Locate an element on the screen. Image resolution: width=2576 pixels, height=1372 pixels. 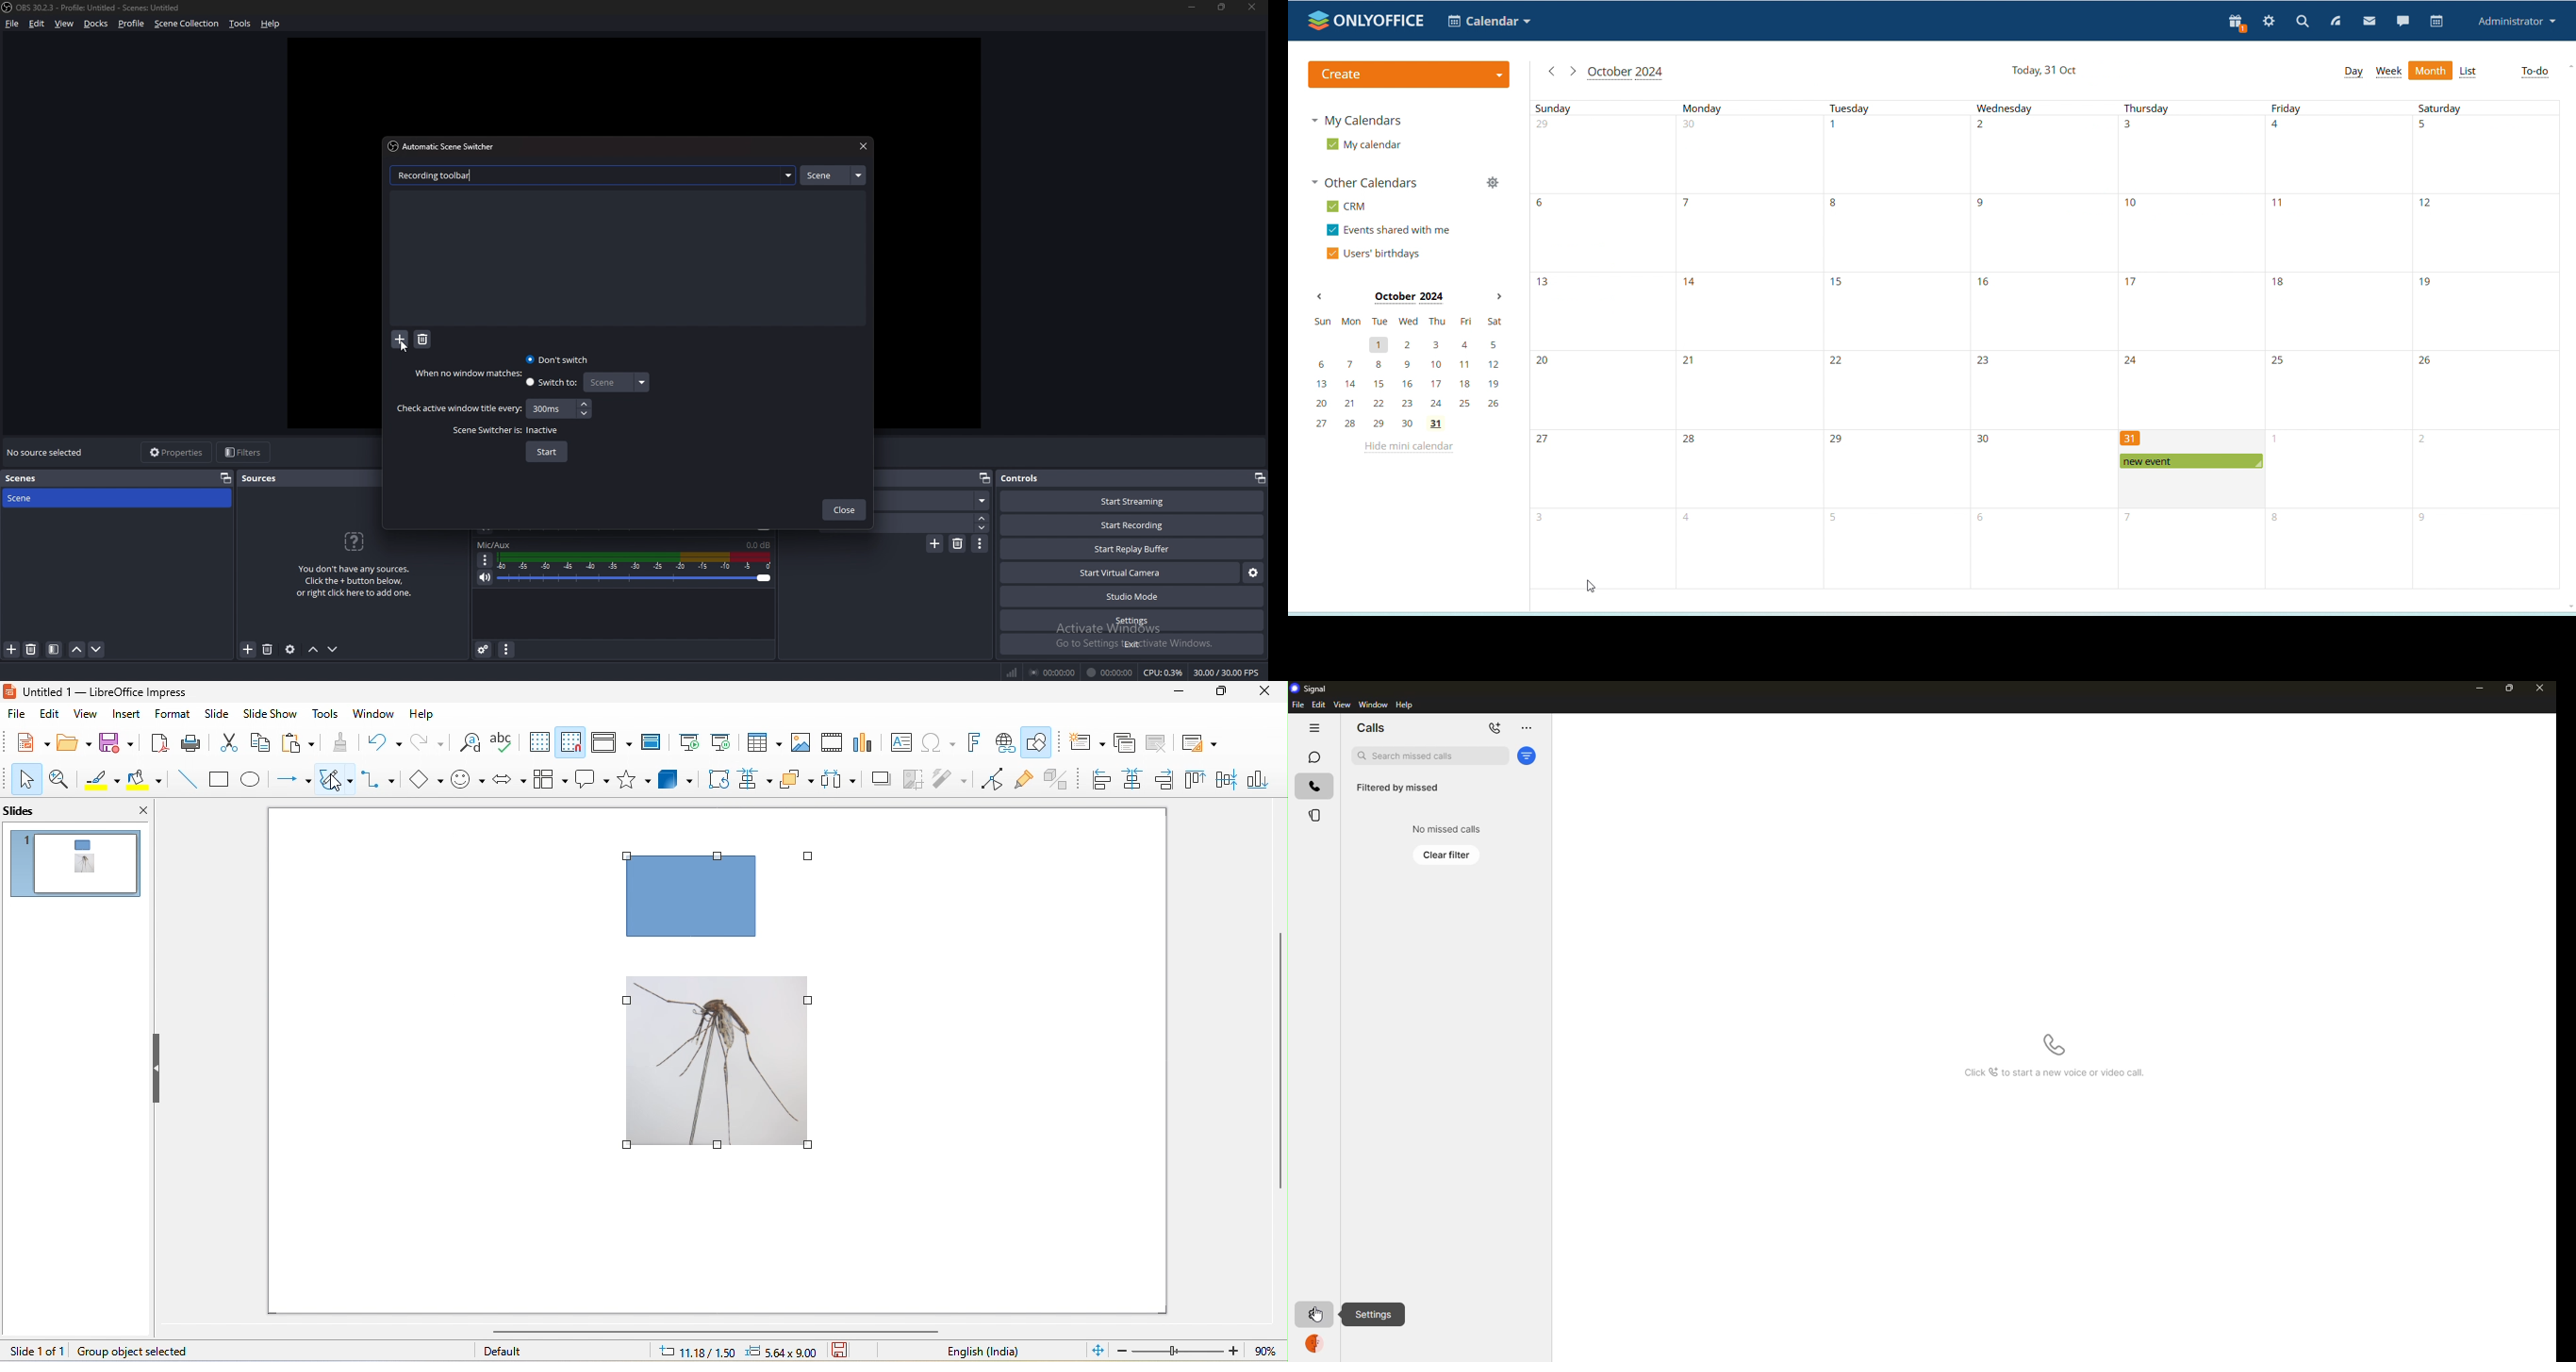
open is located at coordinates (74, 743).